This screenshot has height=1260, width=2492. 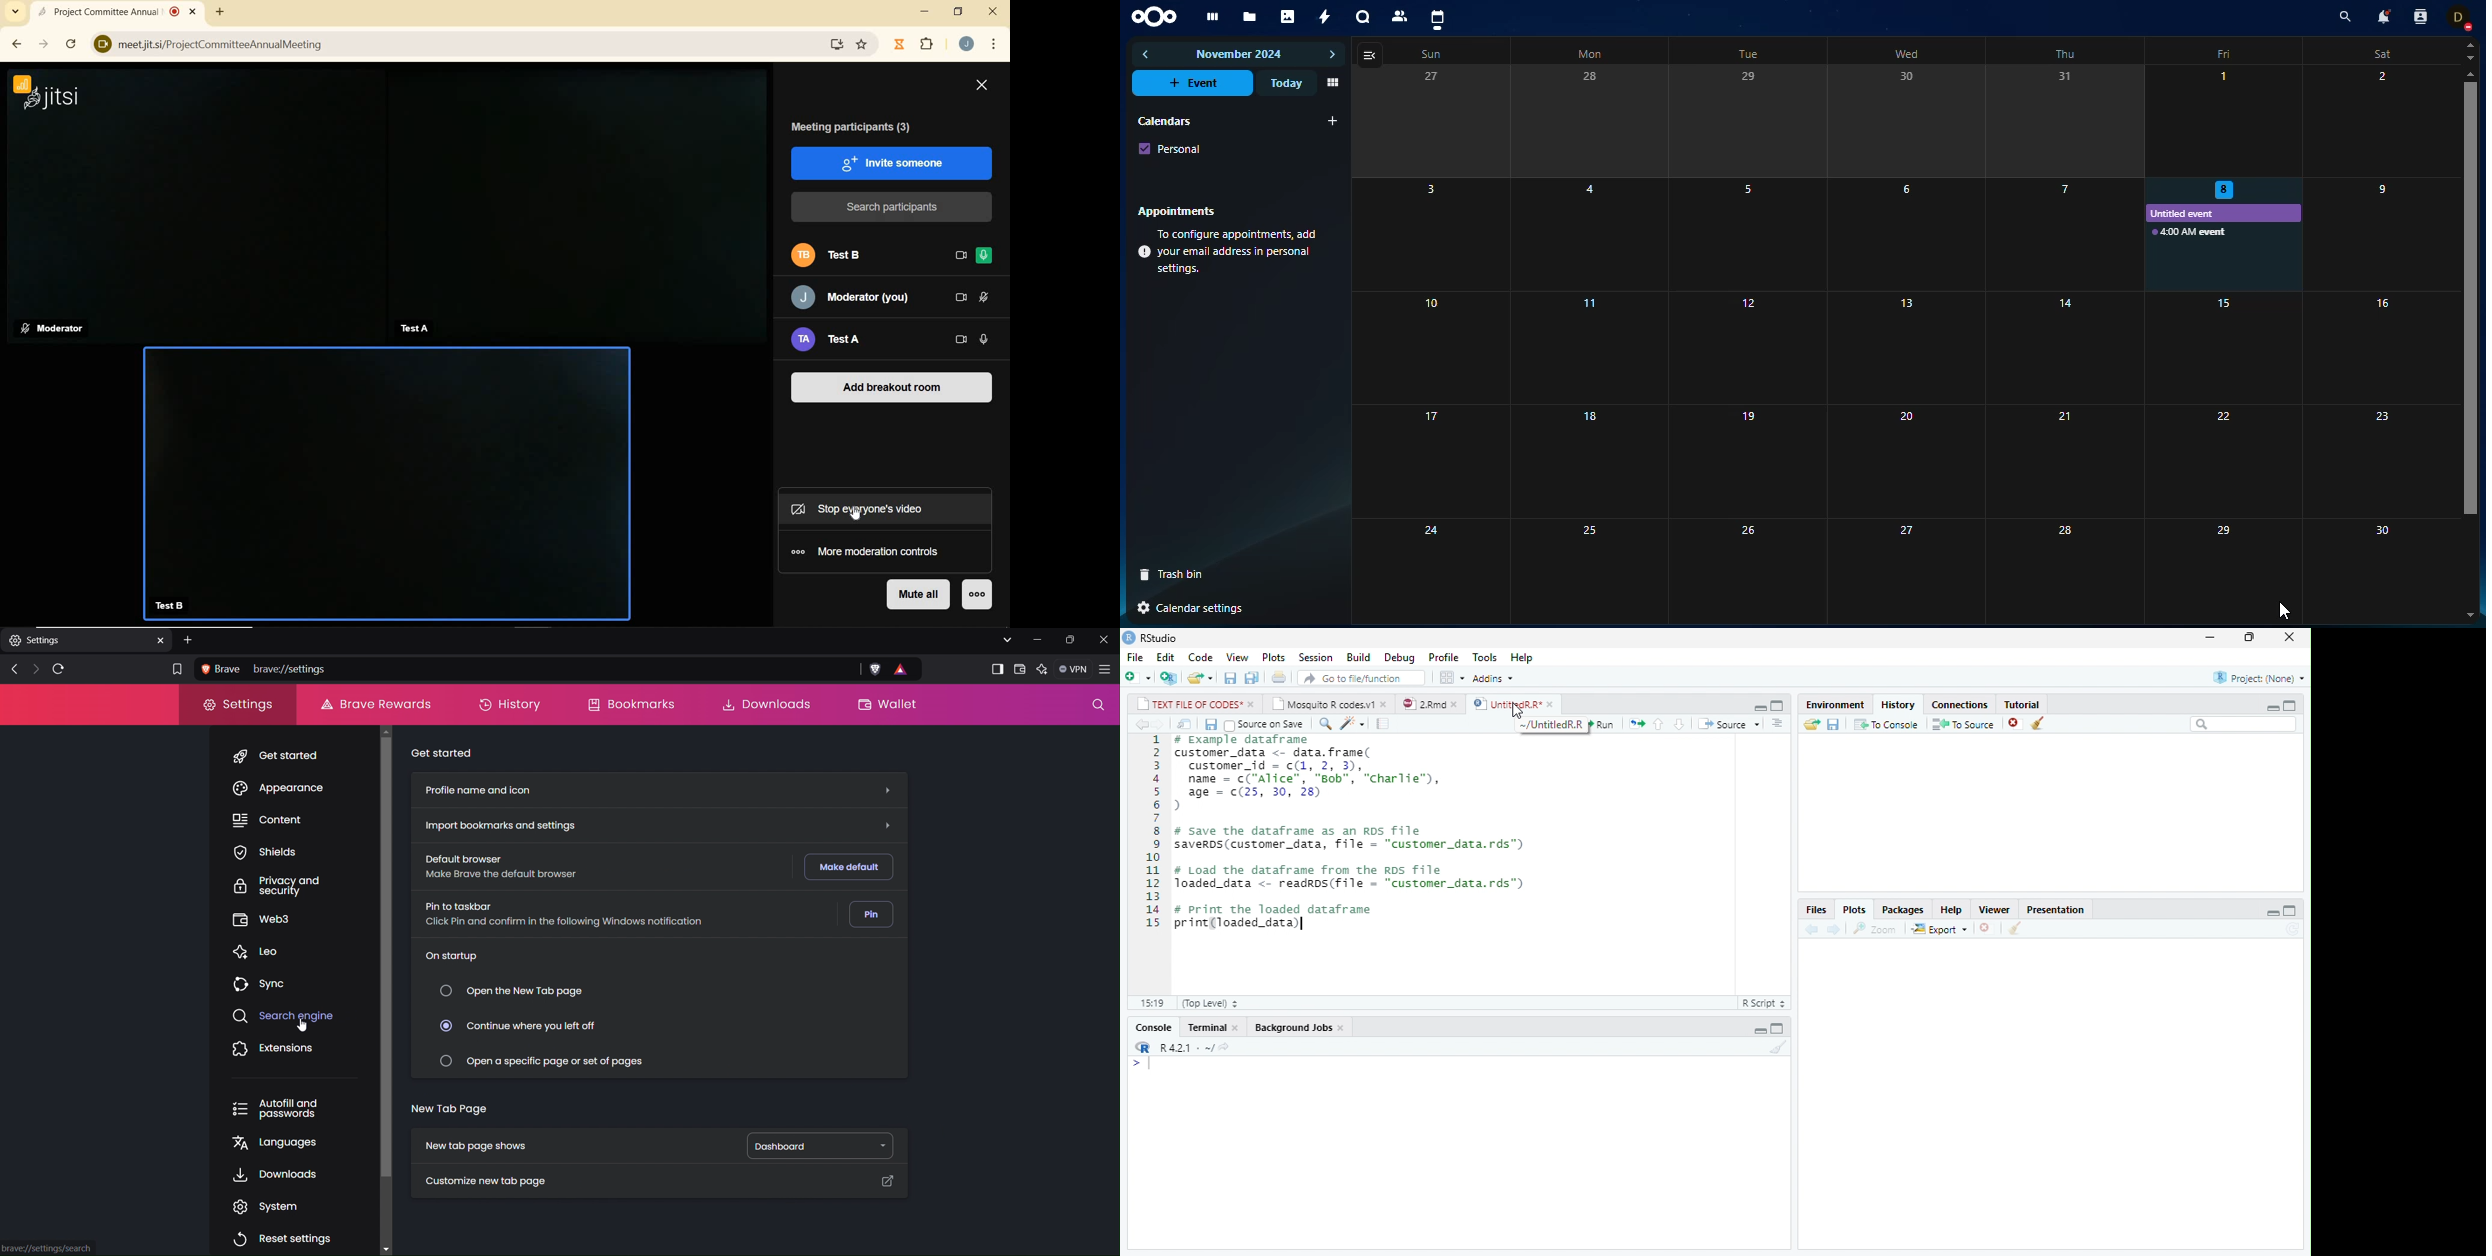 What do you see at coordinates (1186, 704) in the screenshot?
I see `TEXT FILE OF CODES` at bounding box center [1186, 704].